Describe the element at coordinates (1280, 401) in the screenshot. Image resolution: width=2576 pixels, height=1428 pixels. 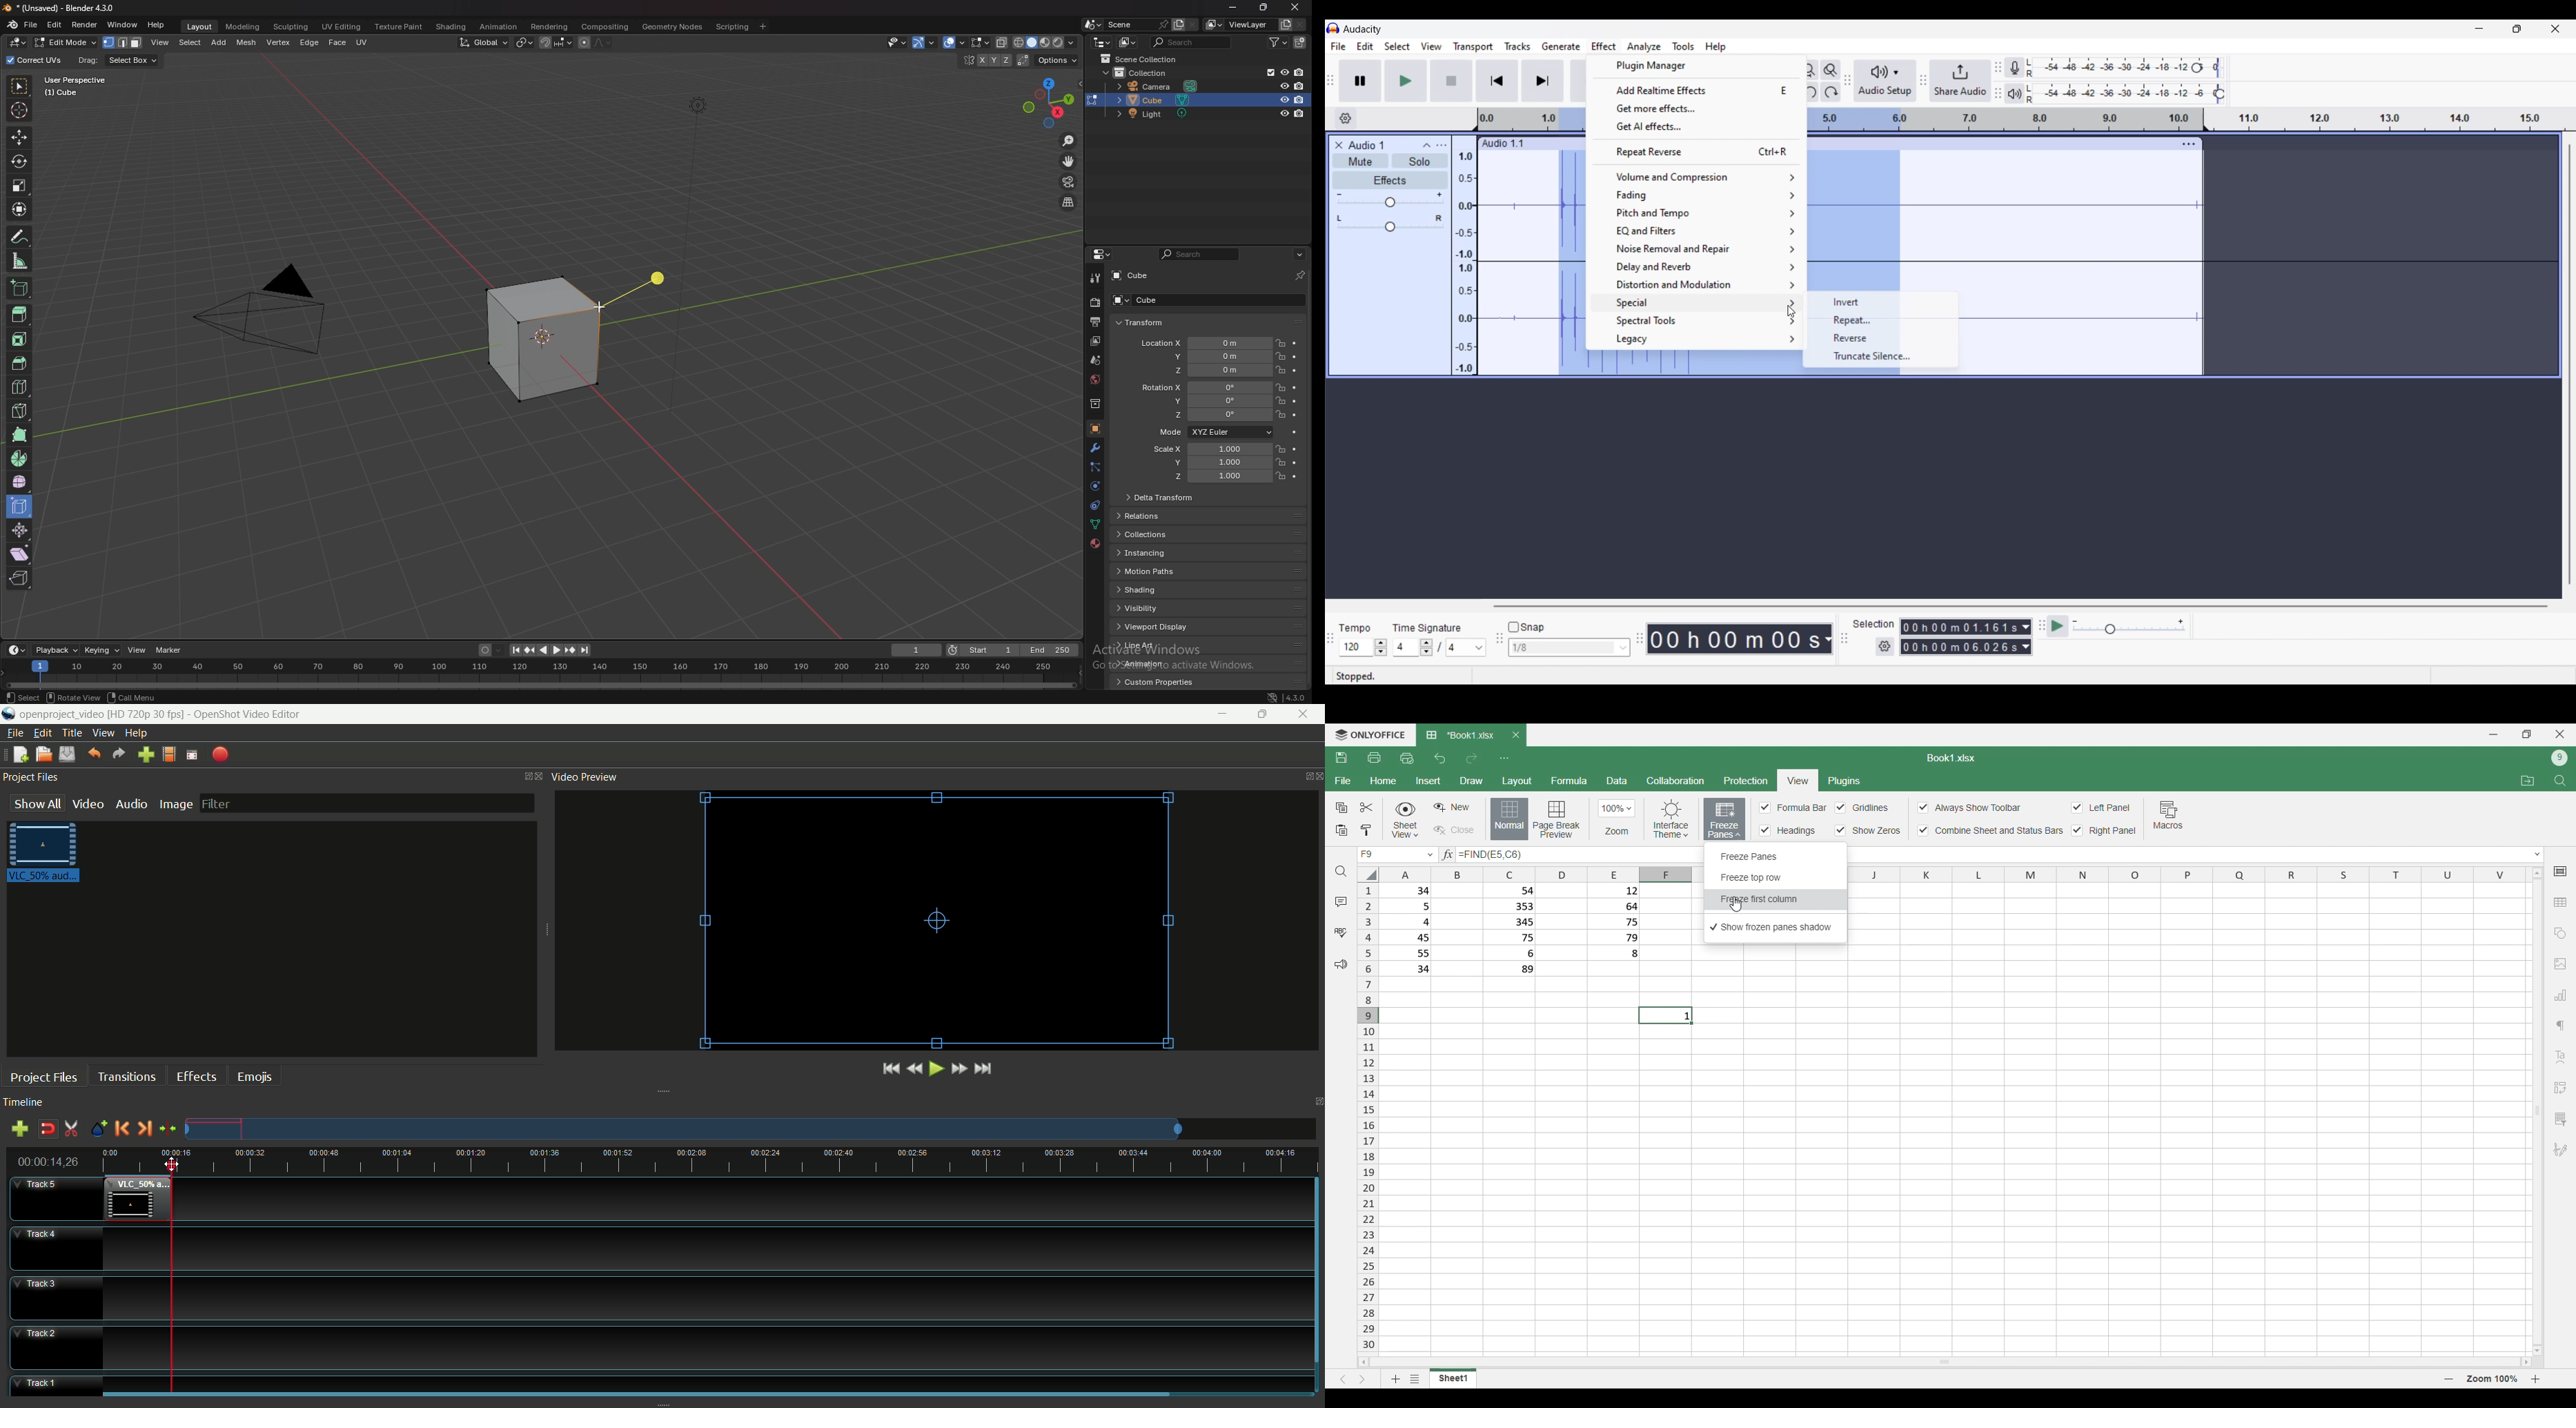
I see `lock` at that location.